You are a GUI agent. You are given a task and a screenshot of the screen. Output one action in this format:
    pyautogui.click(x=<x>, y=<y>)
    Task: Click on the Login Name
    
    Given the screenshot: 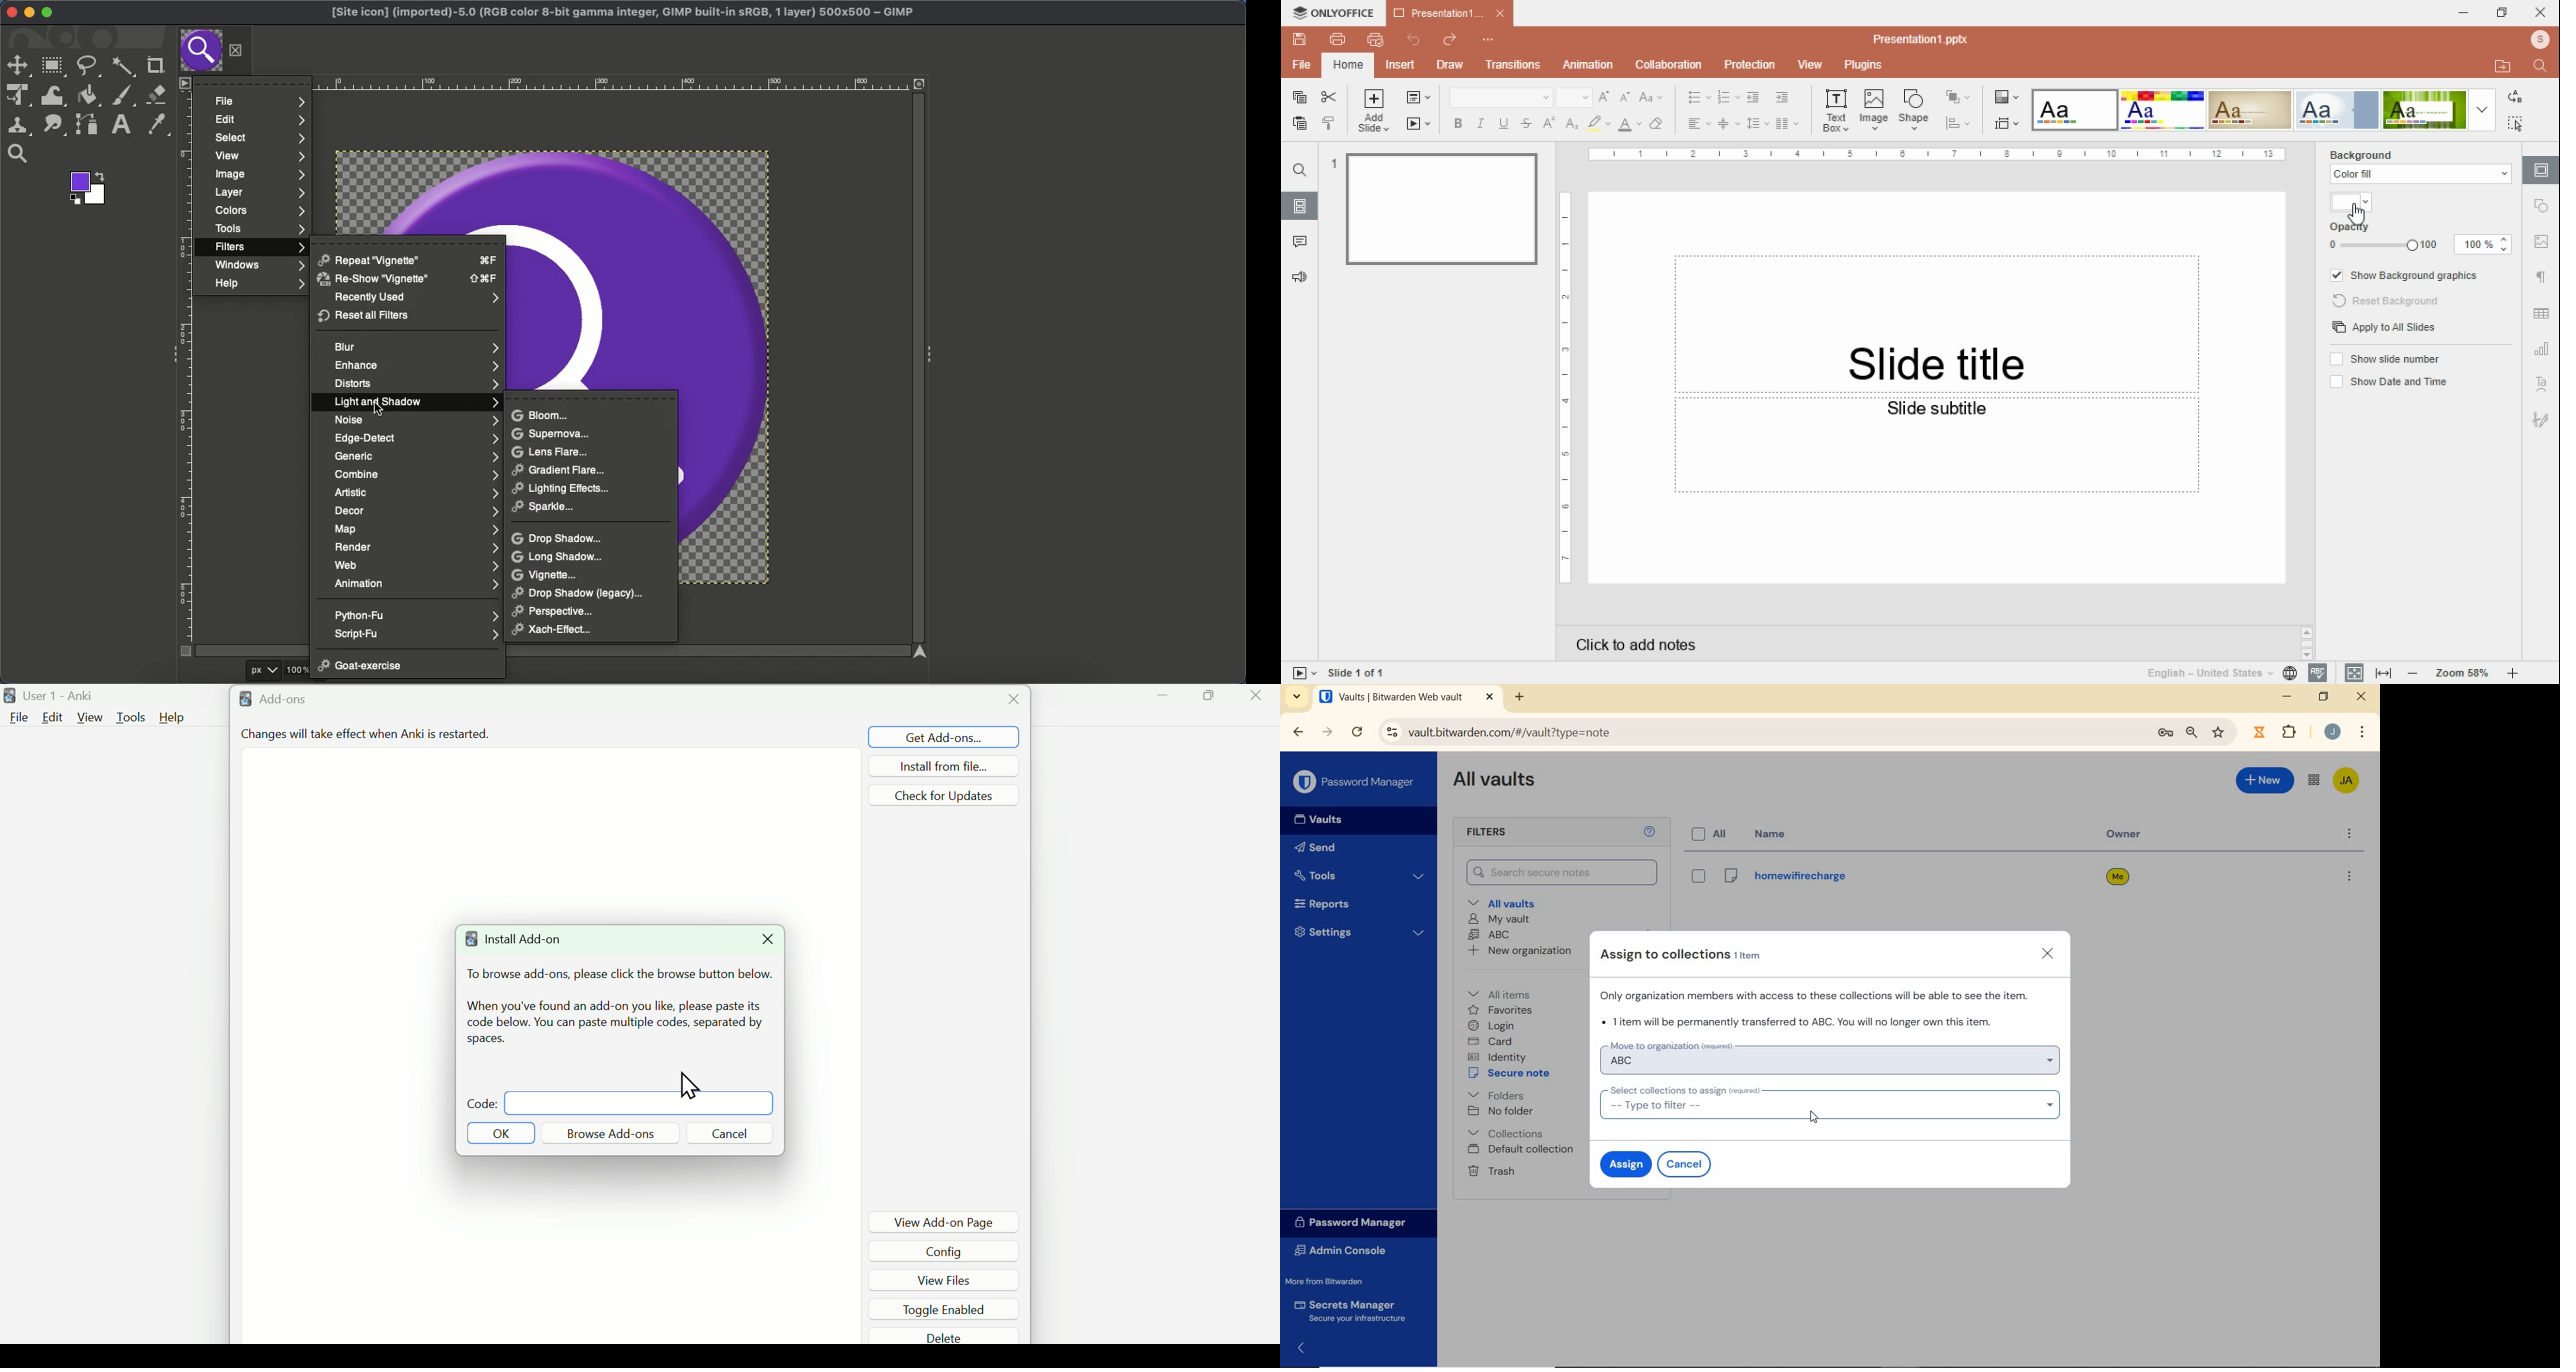 What is the action you would take?
    pyautogui.click(x=1784, y=879)
    